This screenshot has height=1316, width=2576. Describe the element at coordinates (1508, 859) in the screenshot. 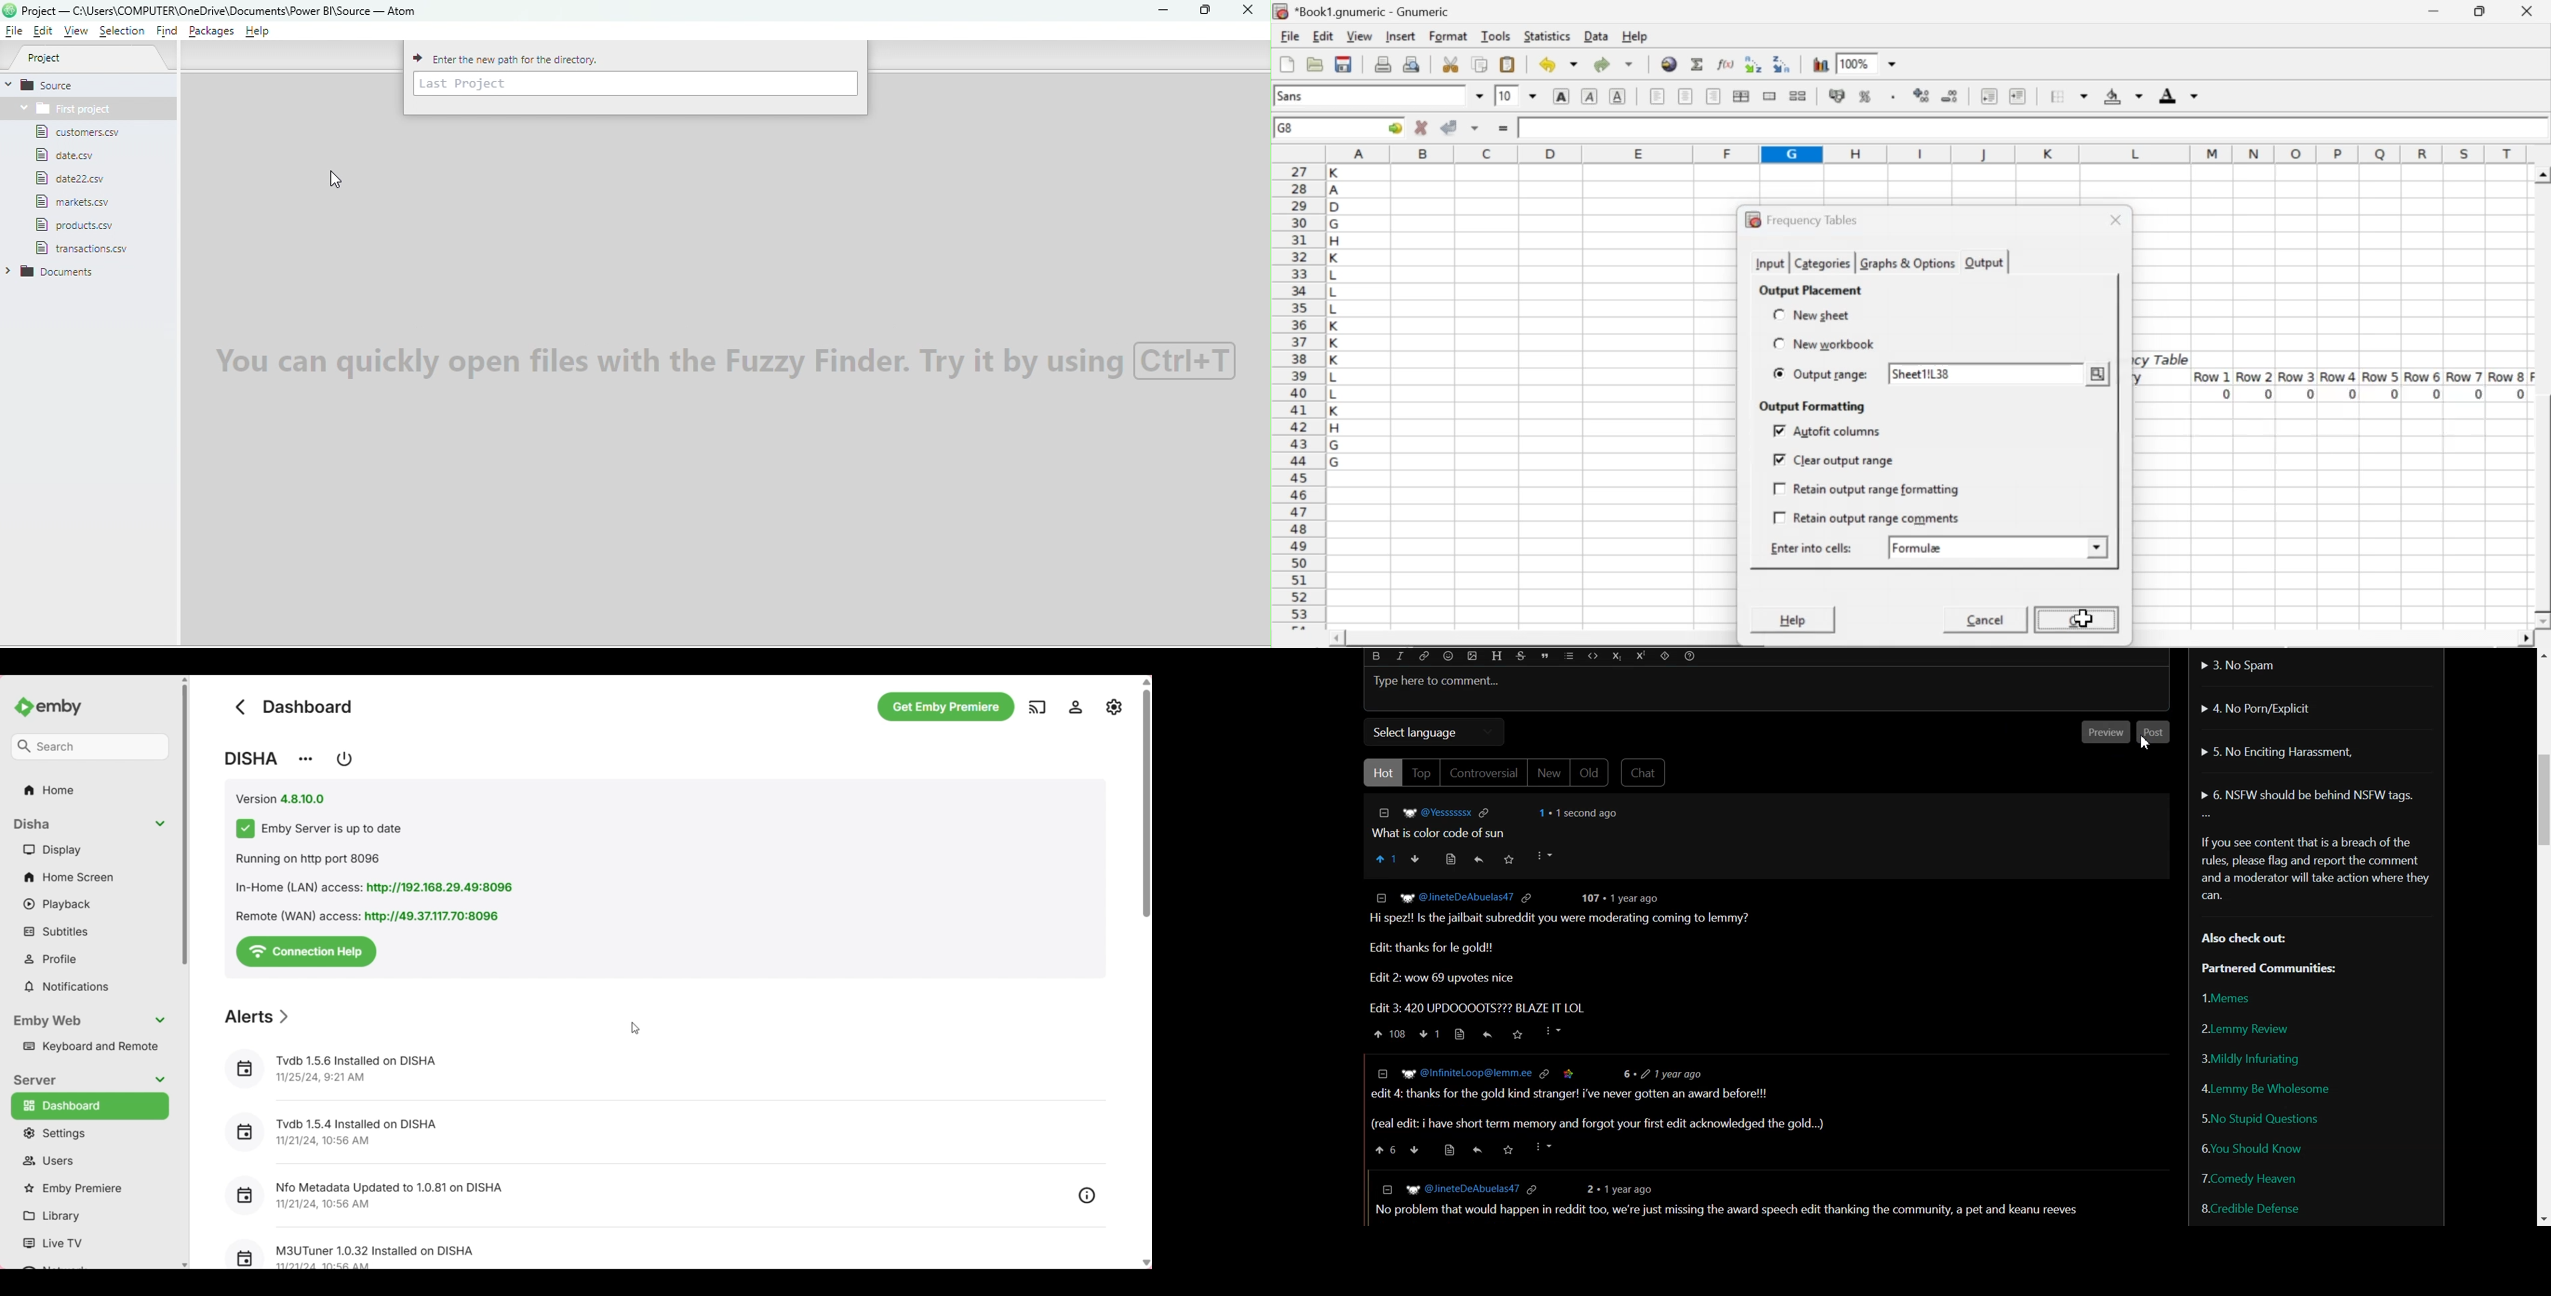

I see `Save` at that location.